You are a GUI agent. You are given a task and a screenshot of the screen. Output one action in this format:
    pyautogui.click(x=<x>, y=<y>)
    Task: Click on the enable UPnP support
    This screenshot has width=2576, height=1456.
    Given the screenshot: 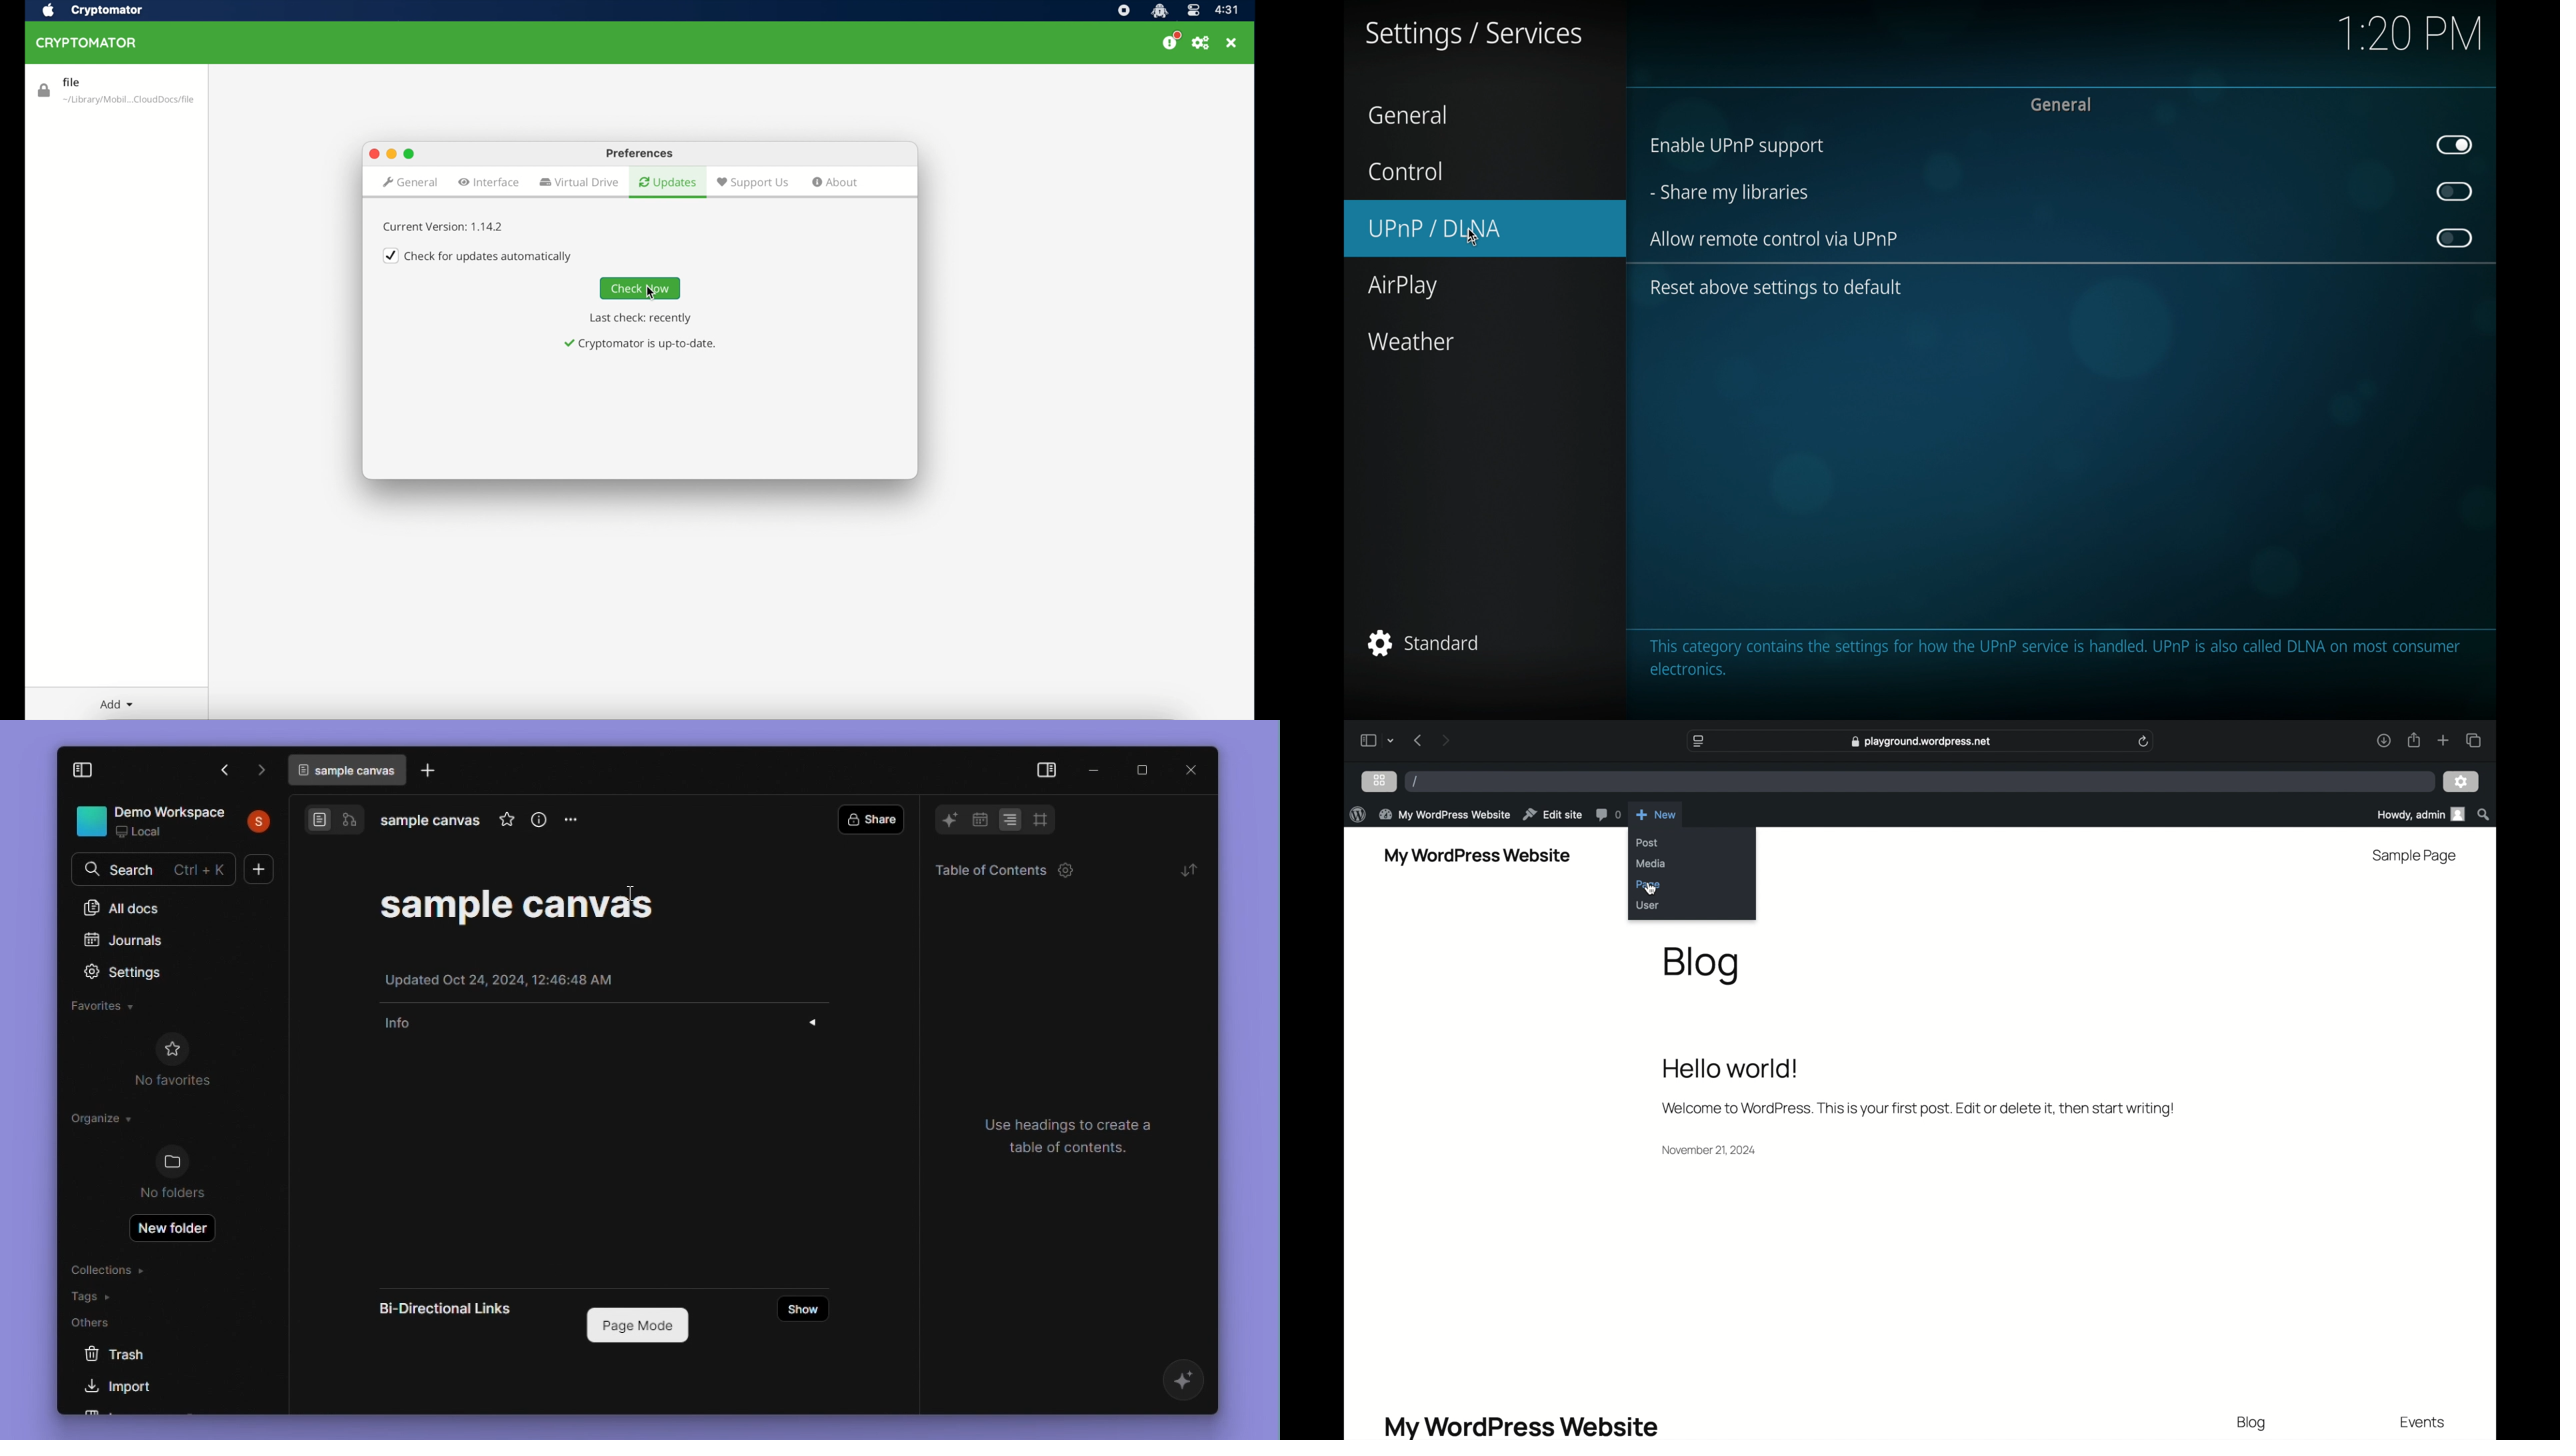 What is the action you would take?
    pyautogui.click(x=1735, y=147)
    